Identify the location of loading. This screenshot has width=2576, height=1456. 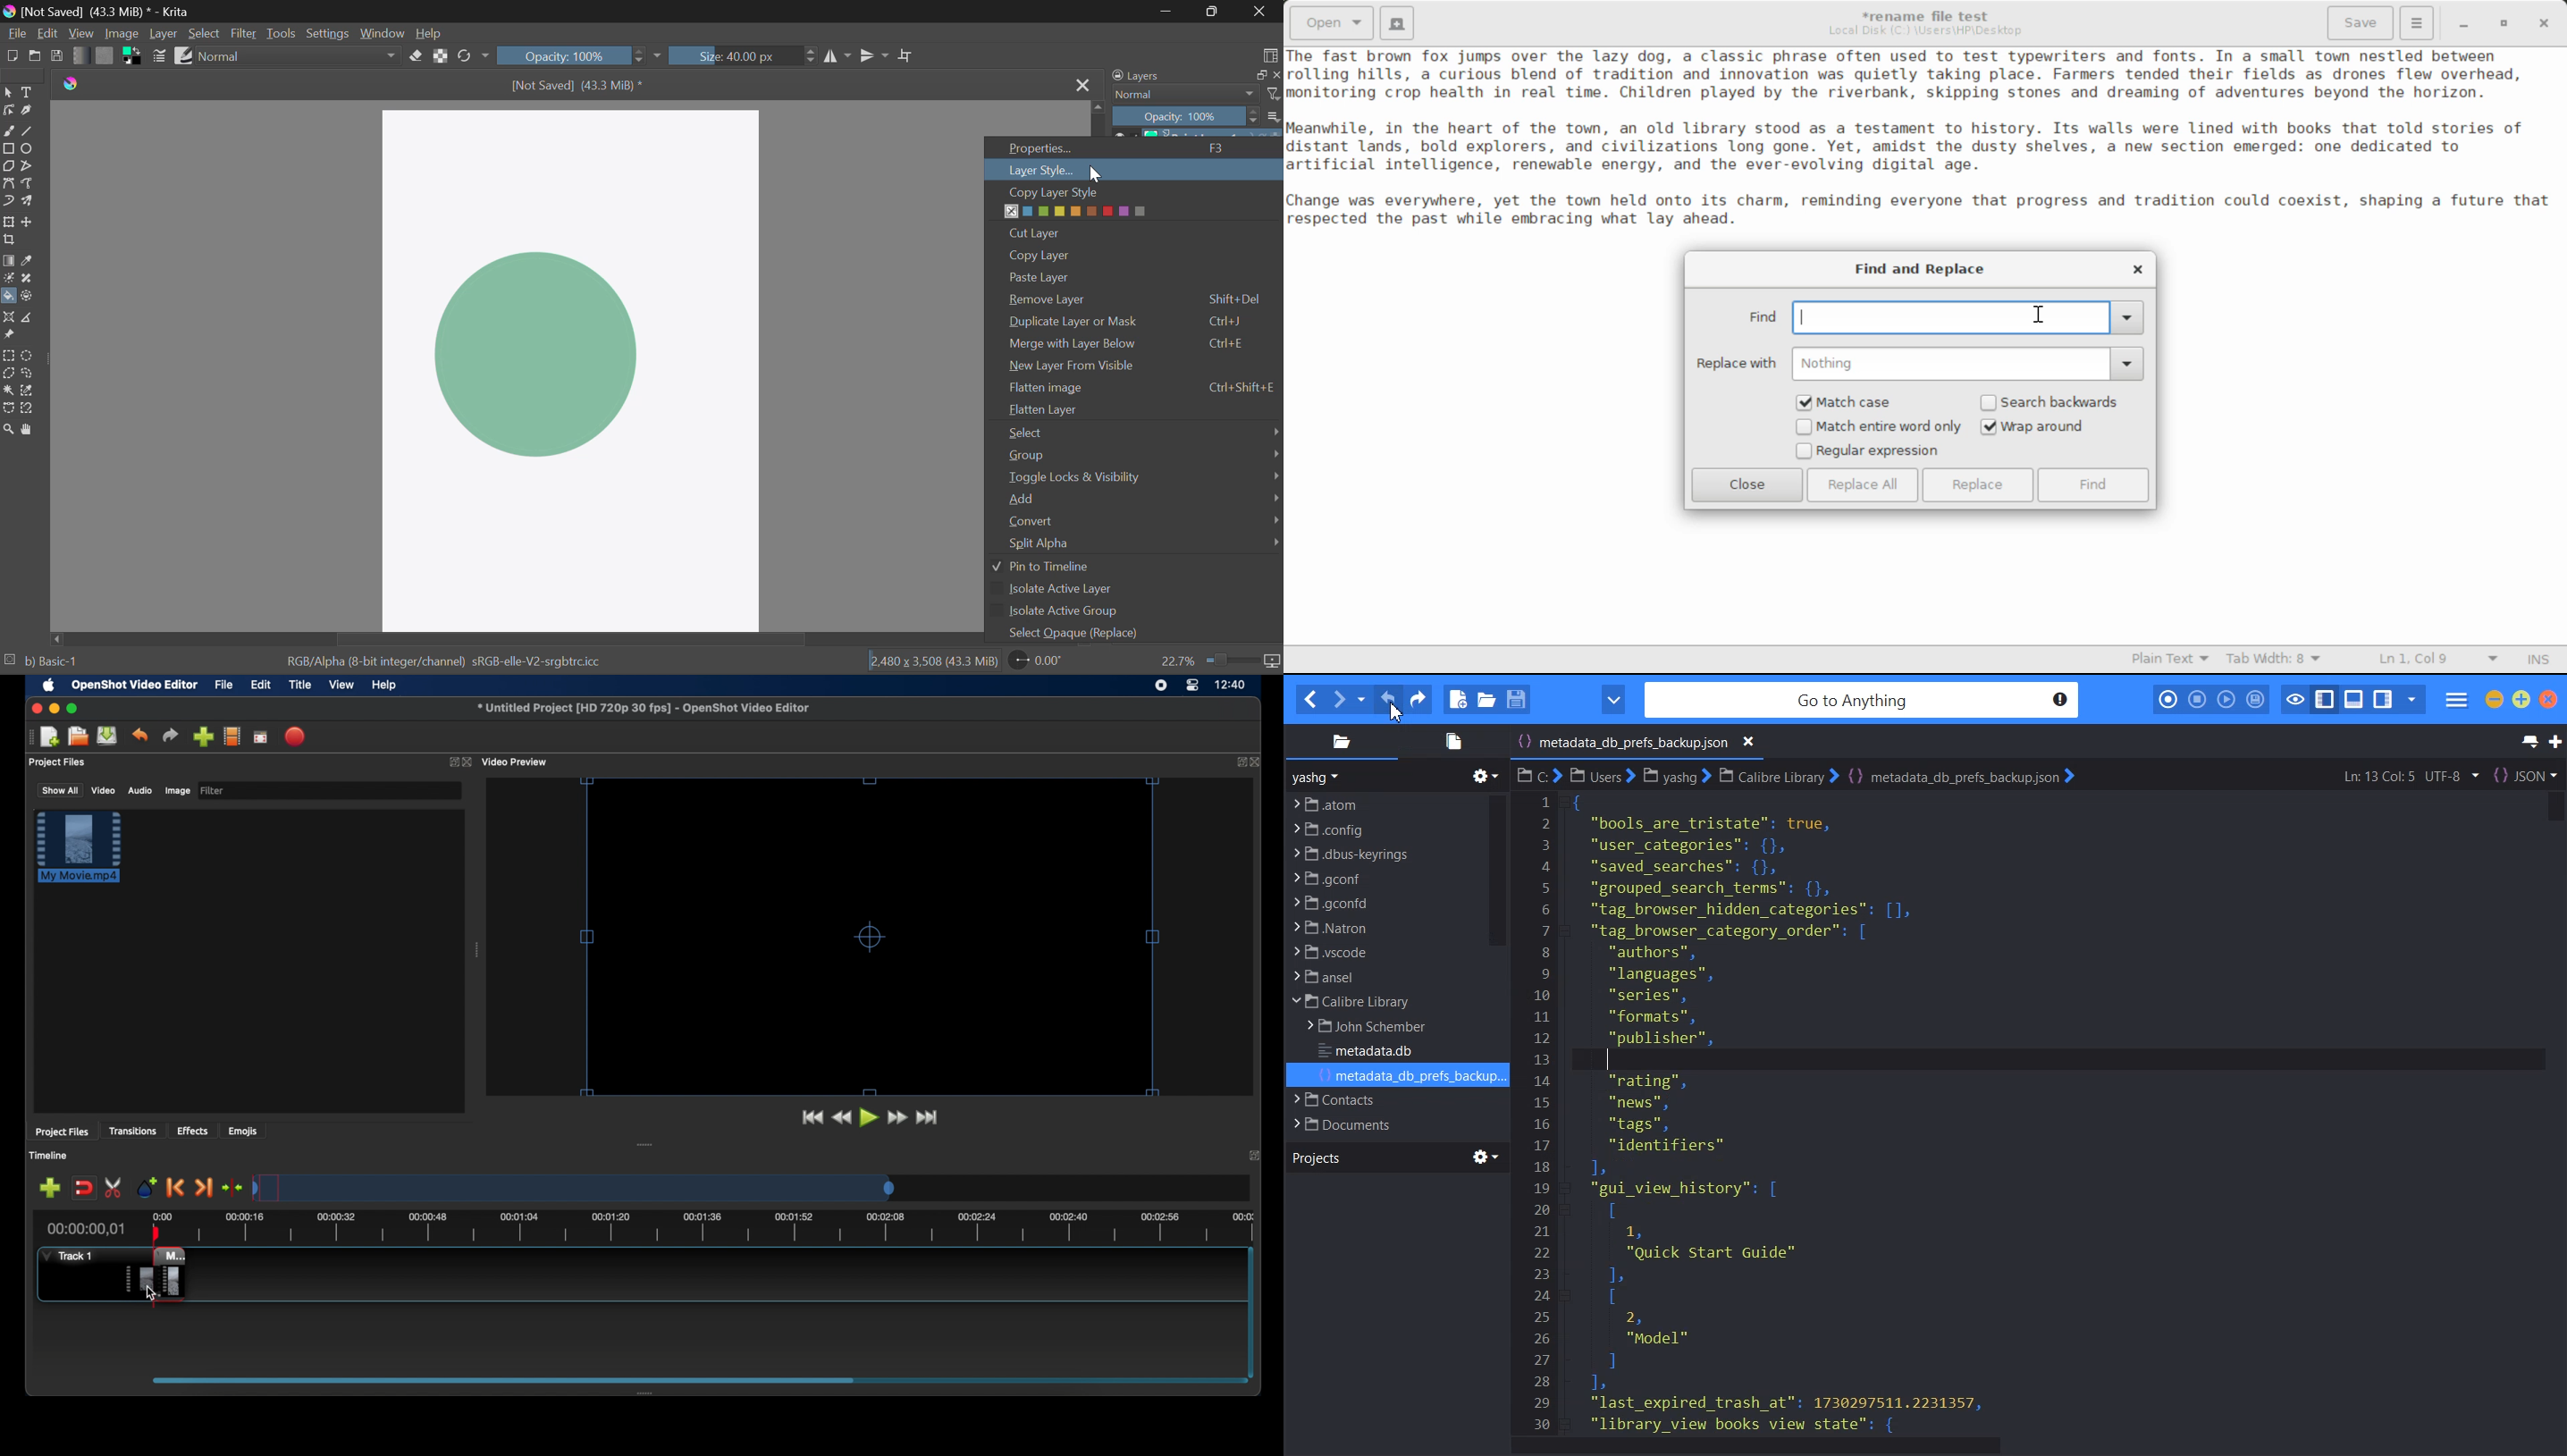
(8, 657).